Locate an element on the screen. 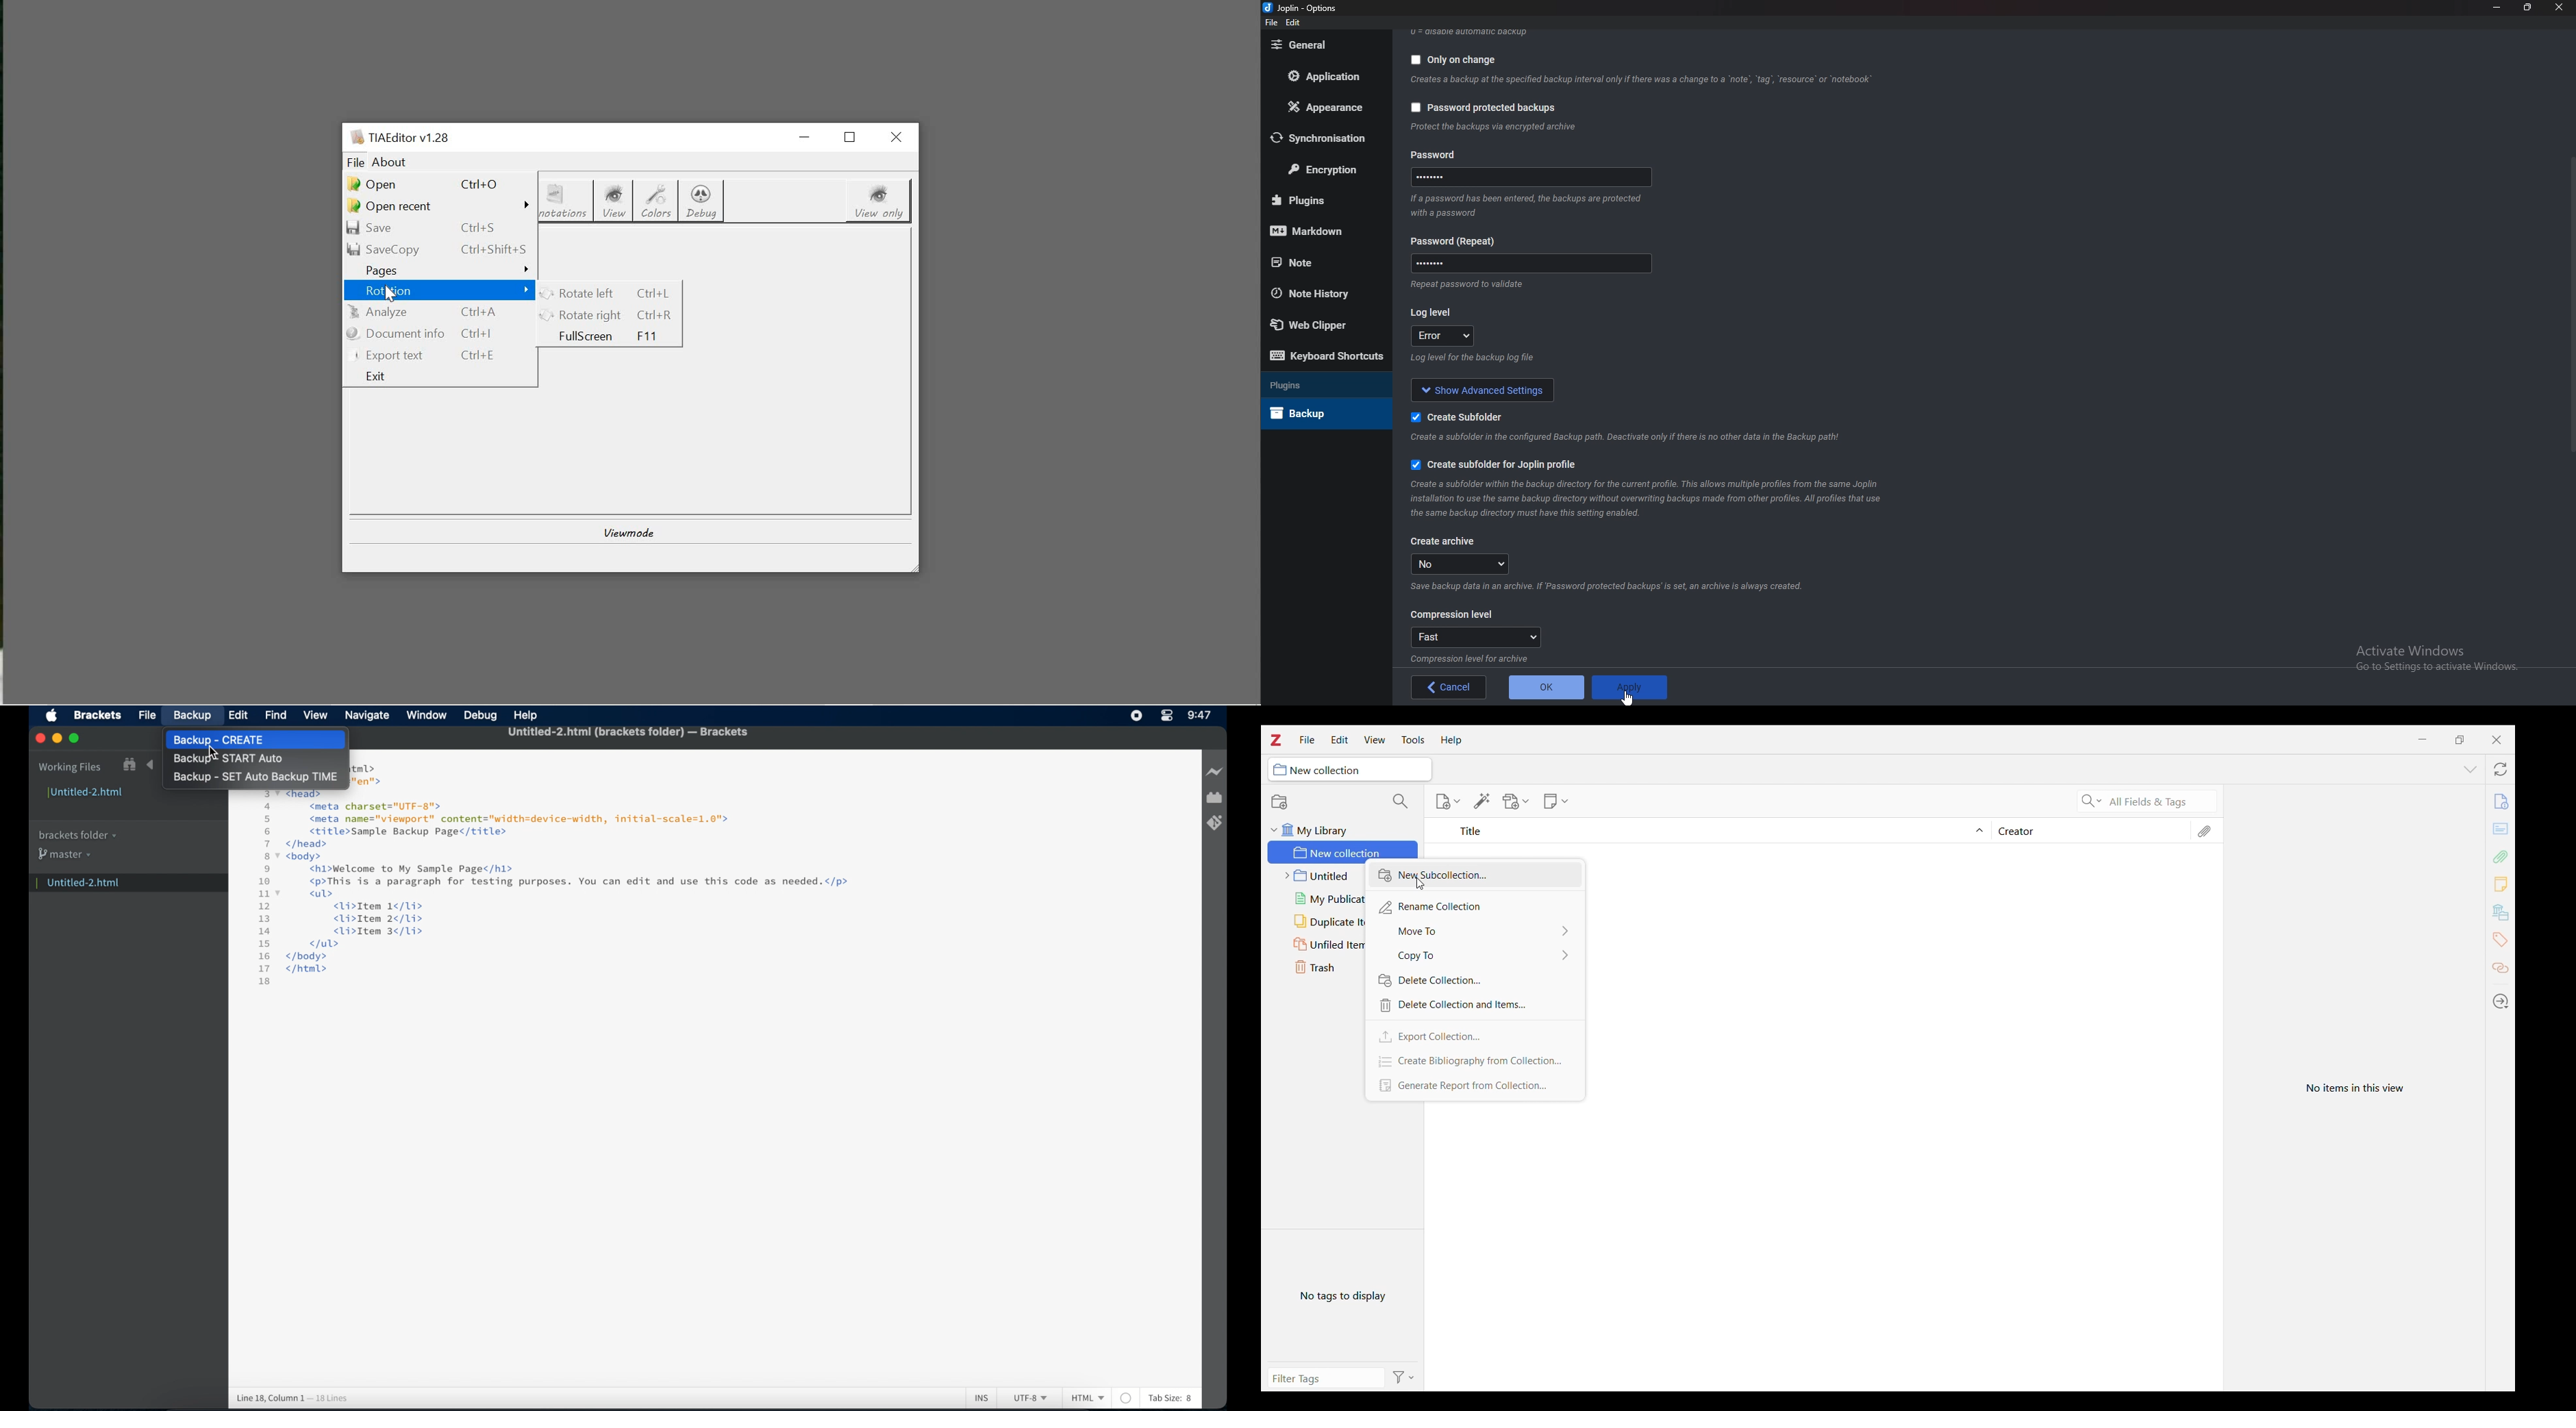  Cursor is located at coordinates (215, 751).